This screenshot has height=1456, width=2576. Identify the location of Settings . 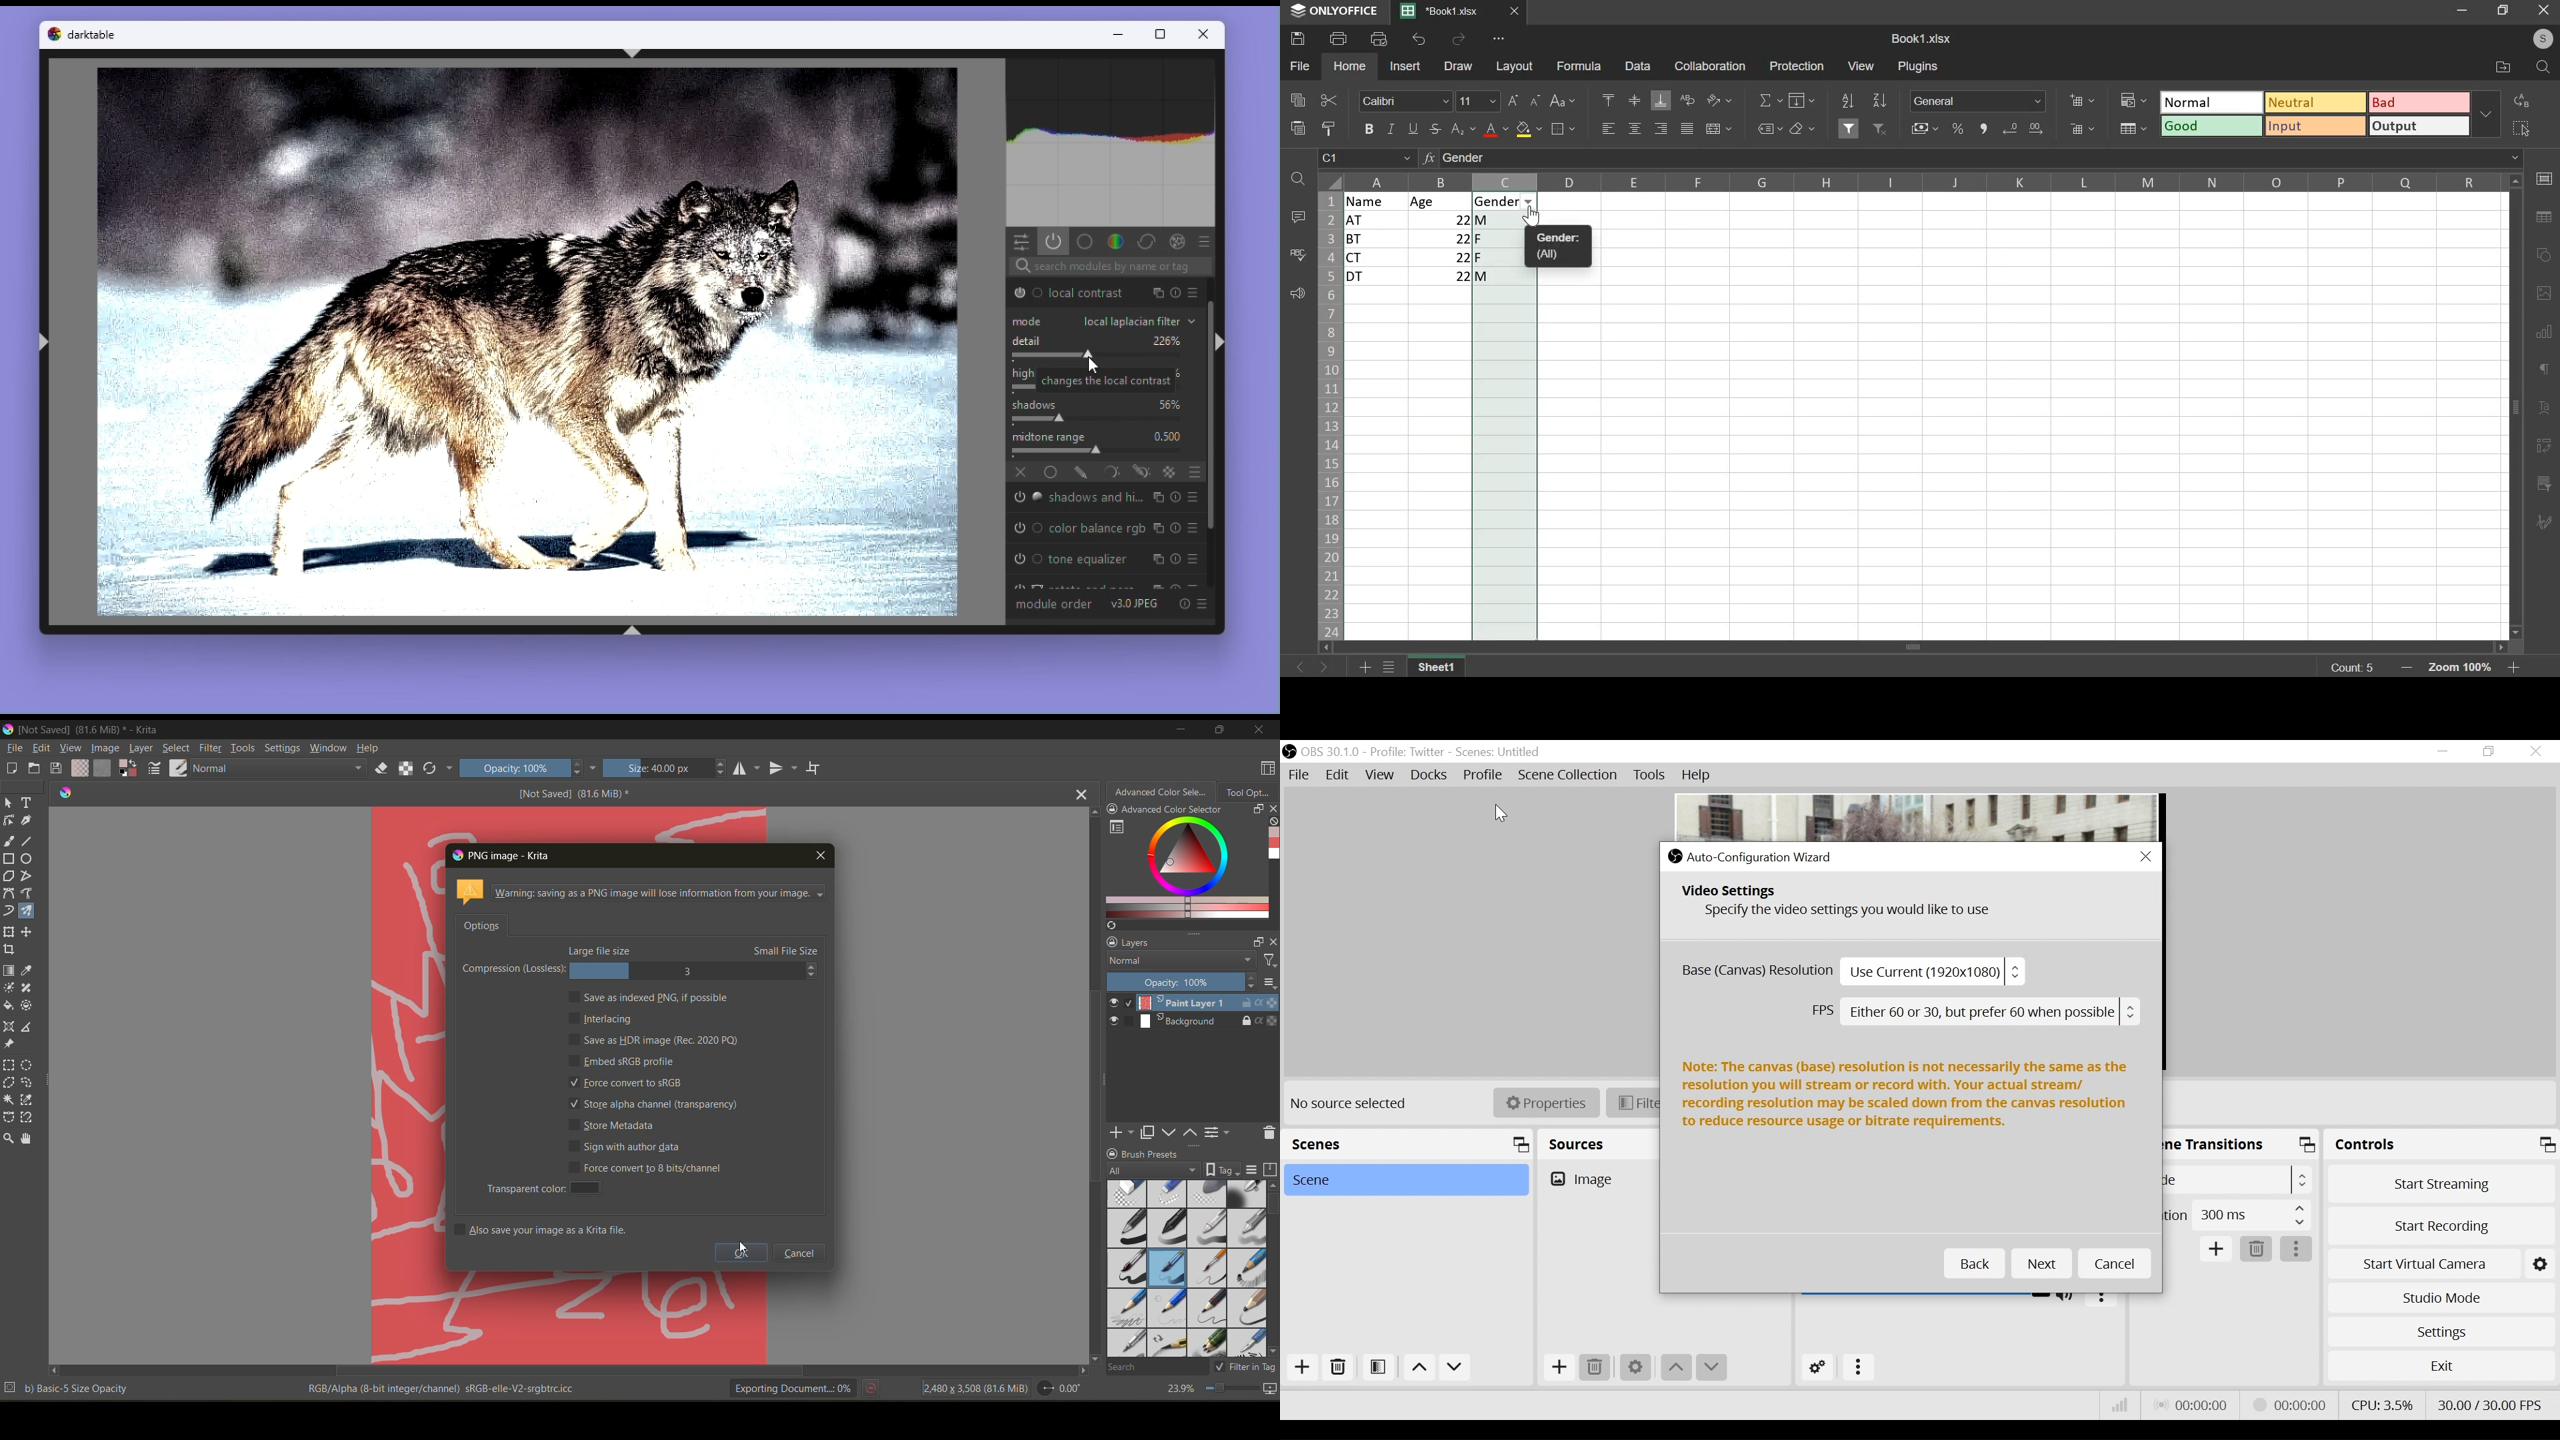
(2441, 1332).